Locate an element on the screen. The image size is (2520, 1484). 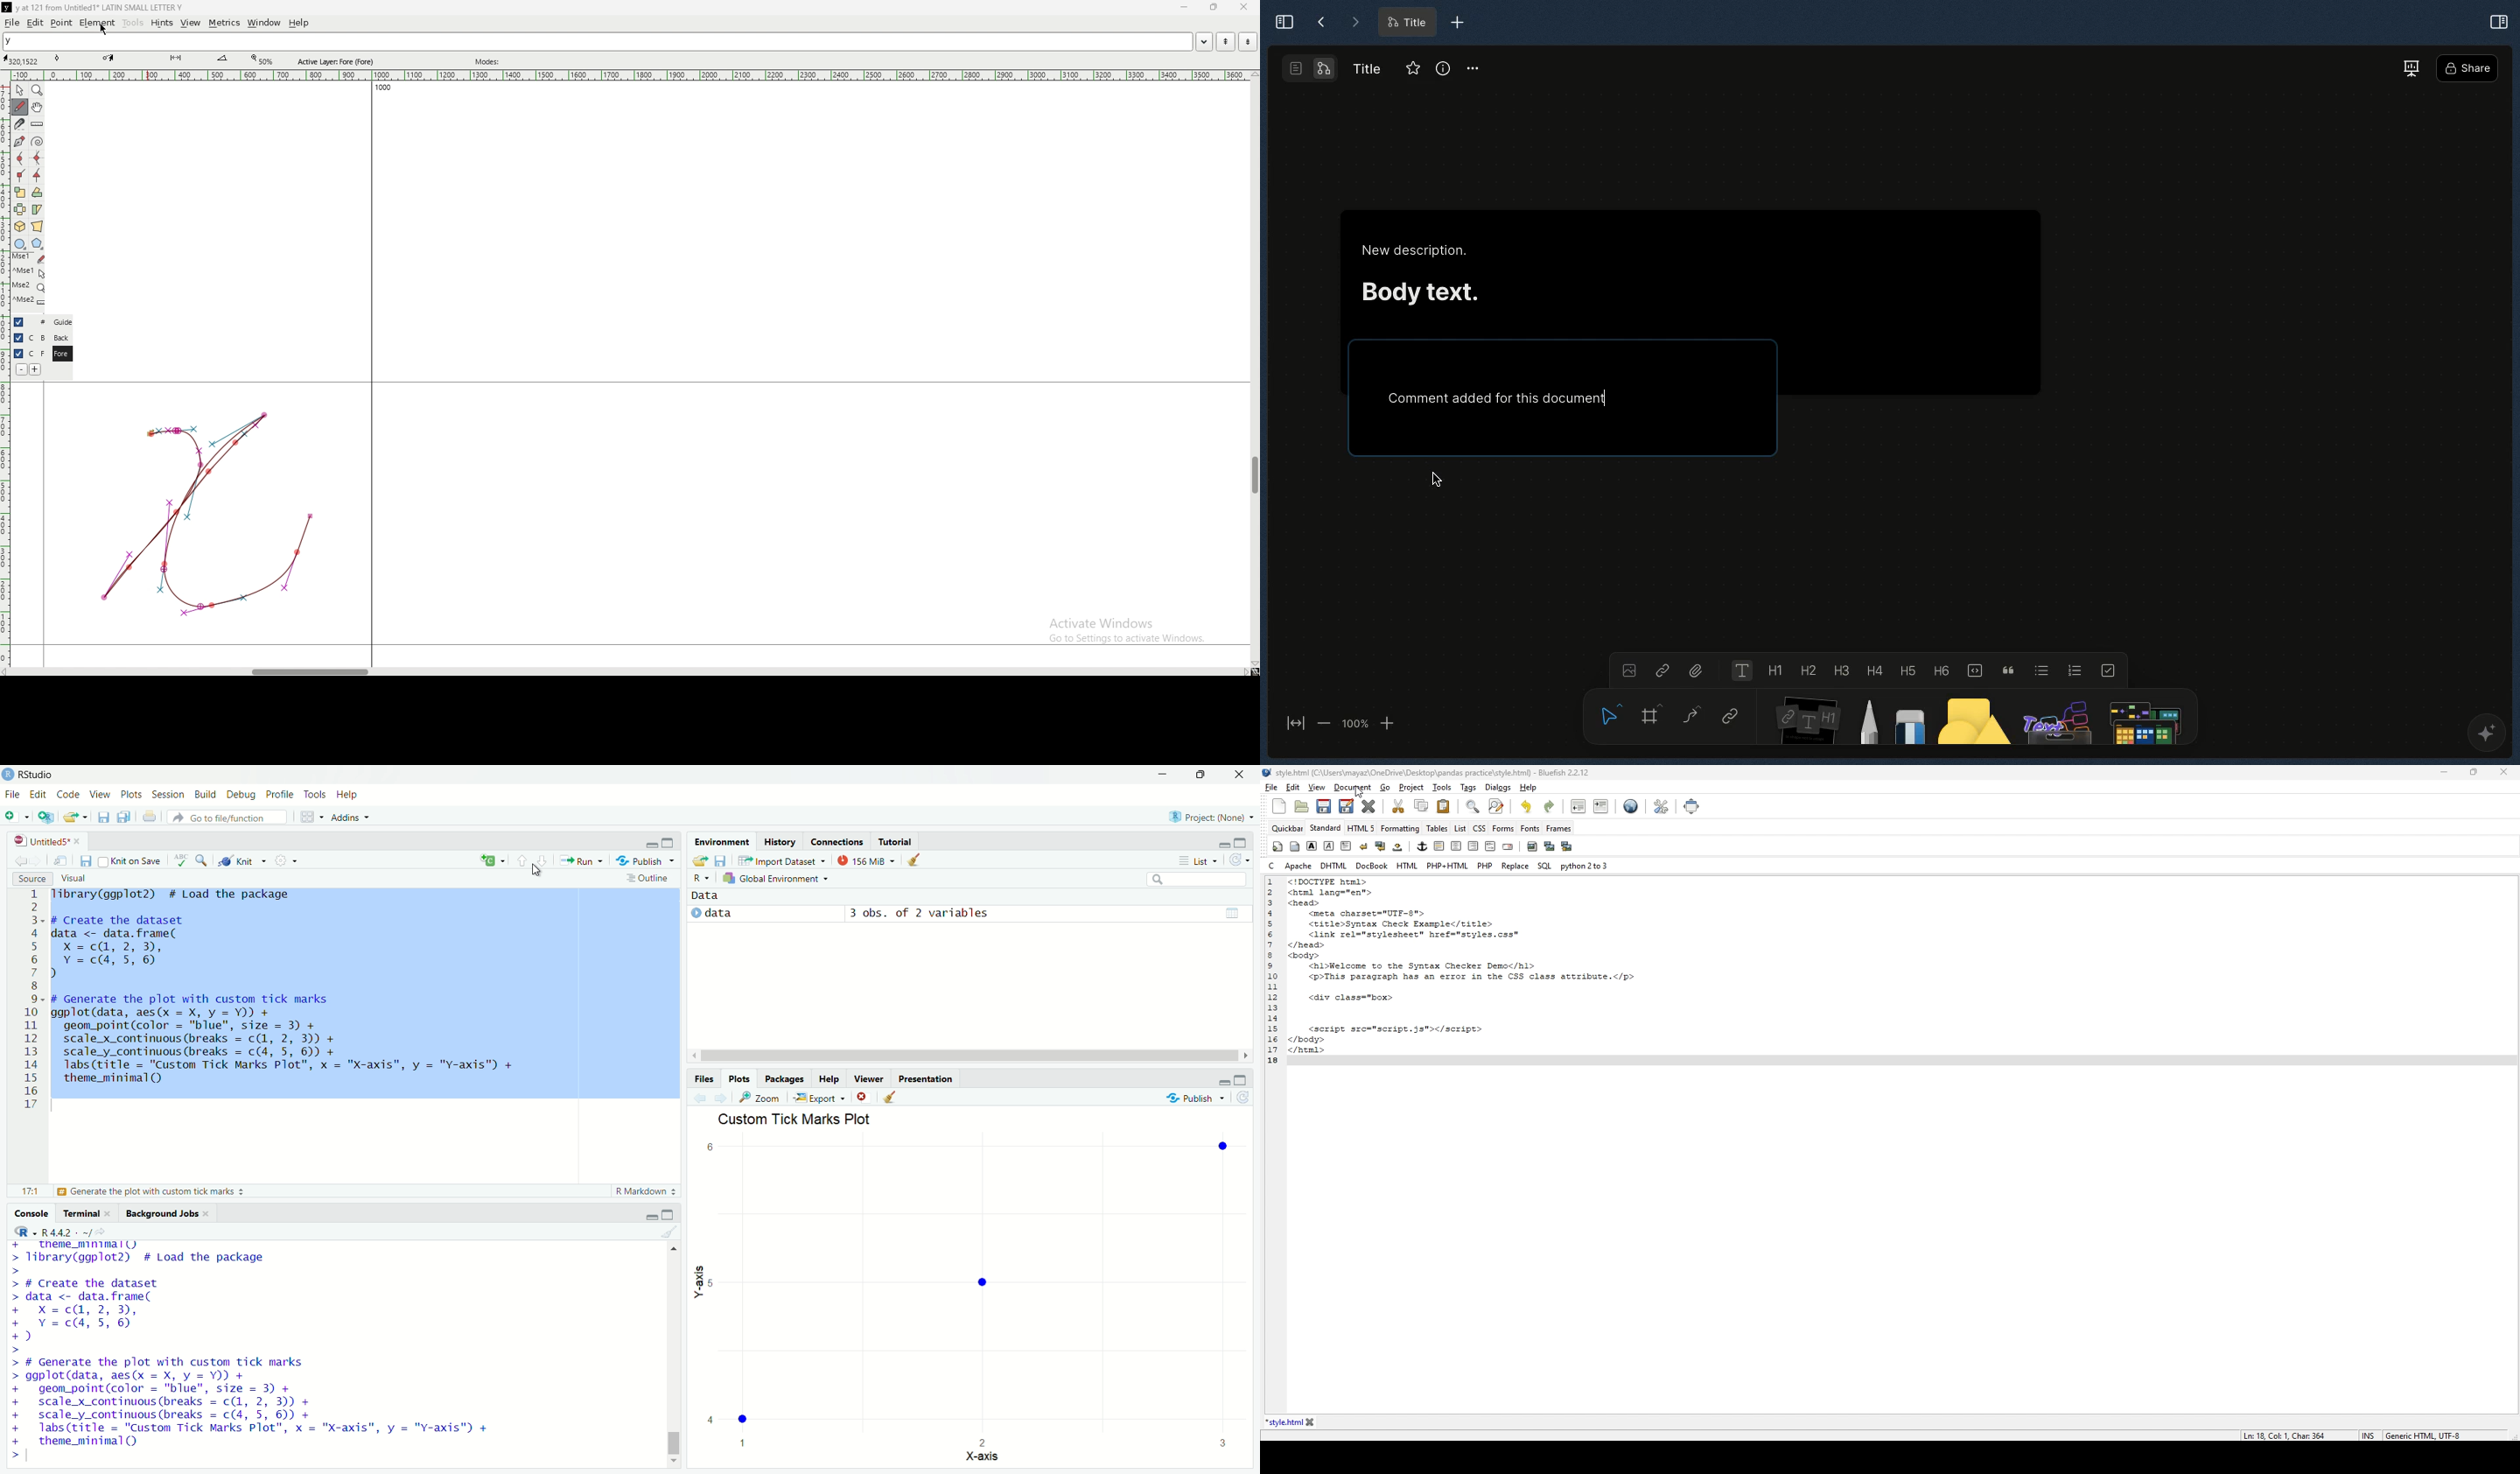
anchor is located at coordinates (1422, 846).